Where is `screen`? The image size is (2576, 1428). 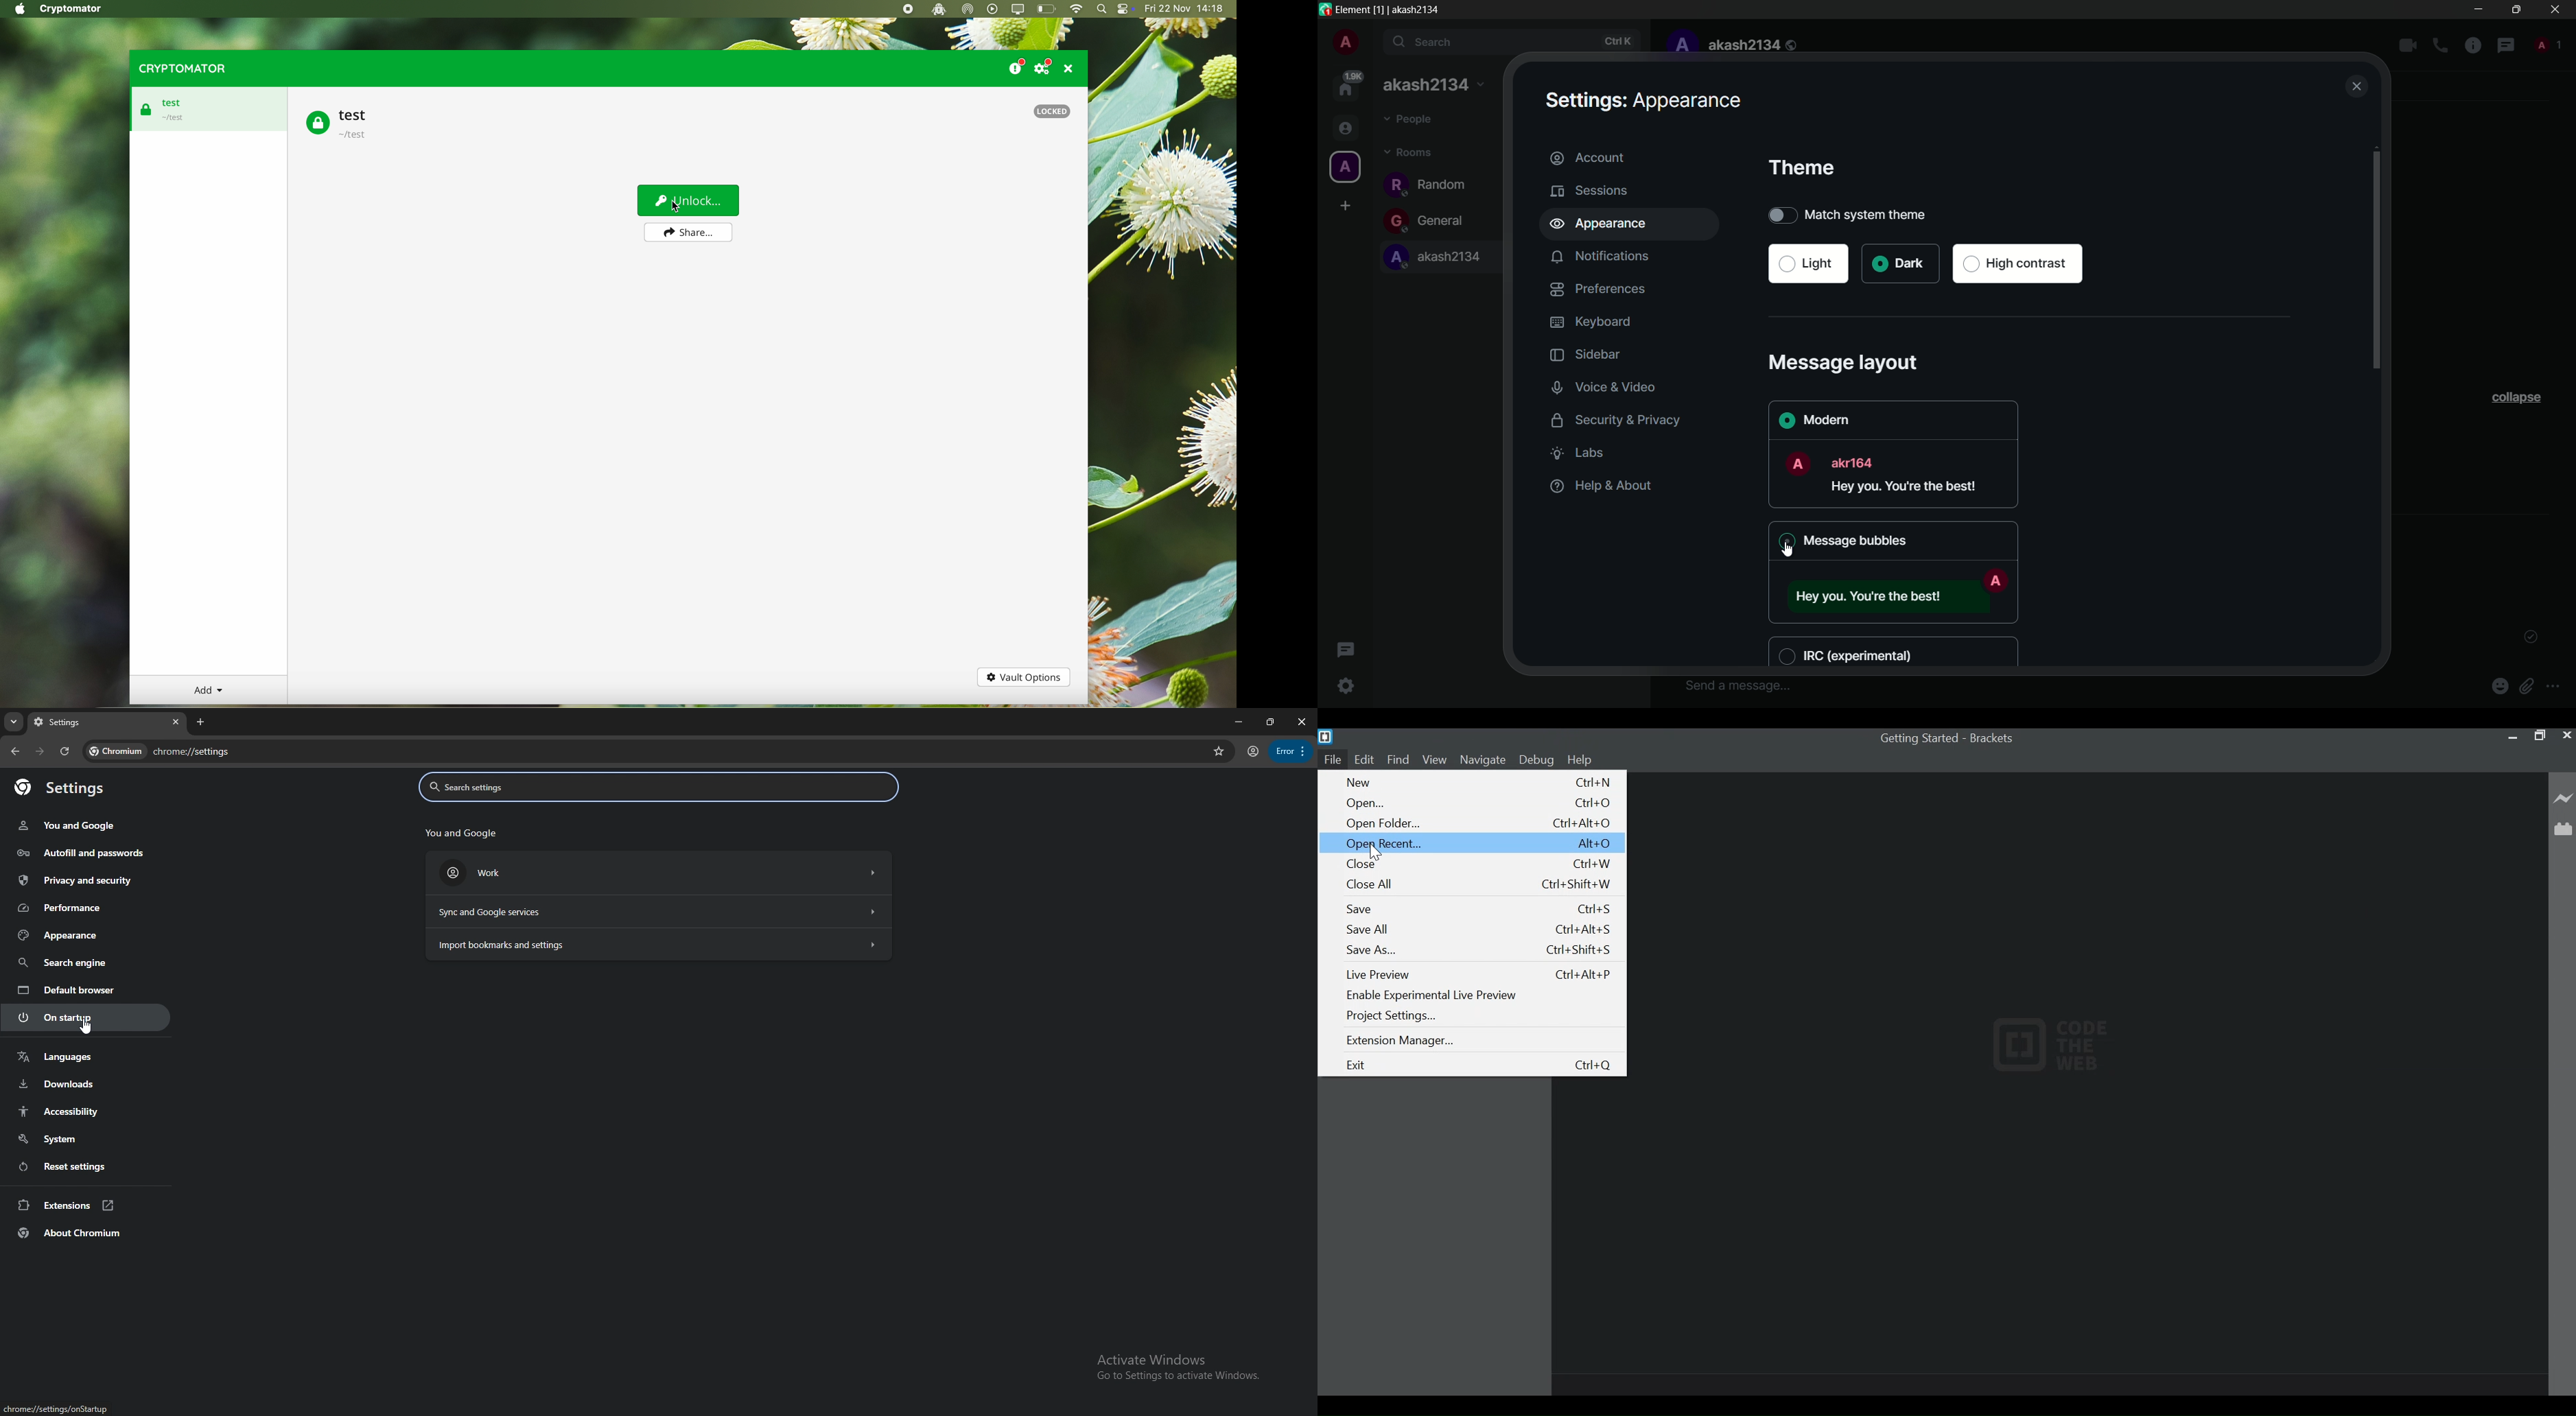
screen is located at coordinates (1020, 9).